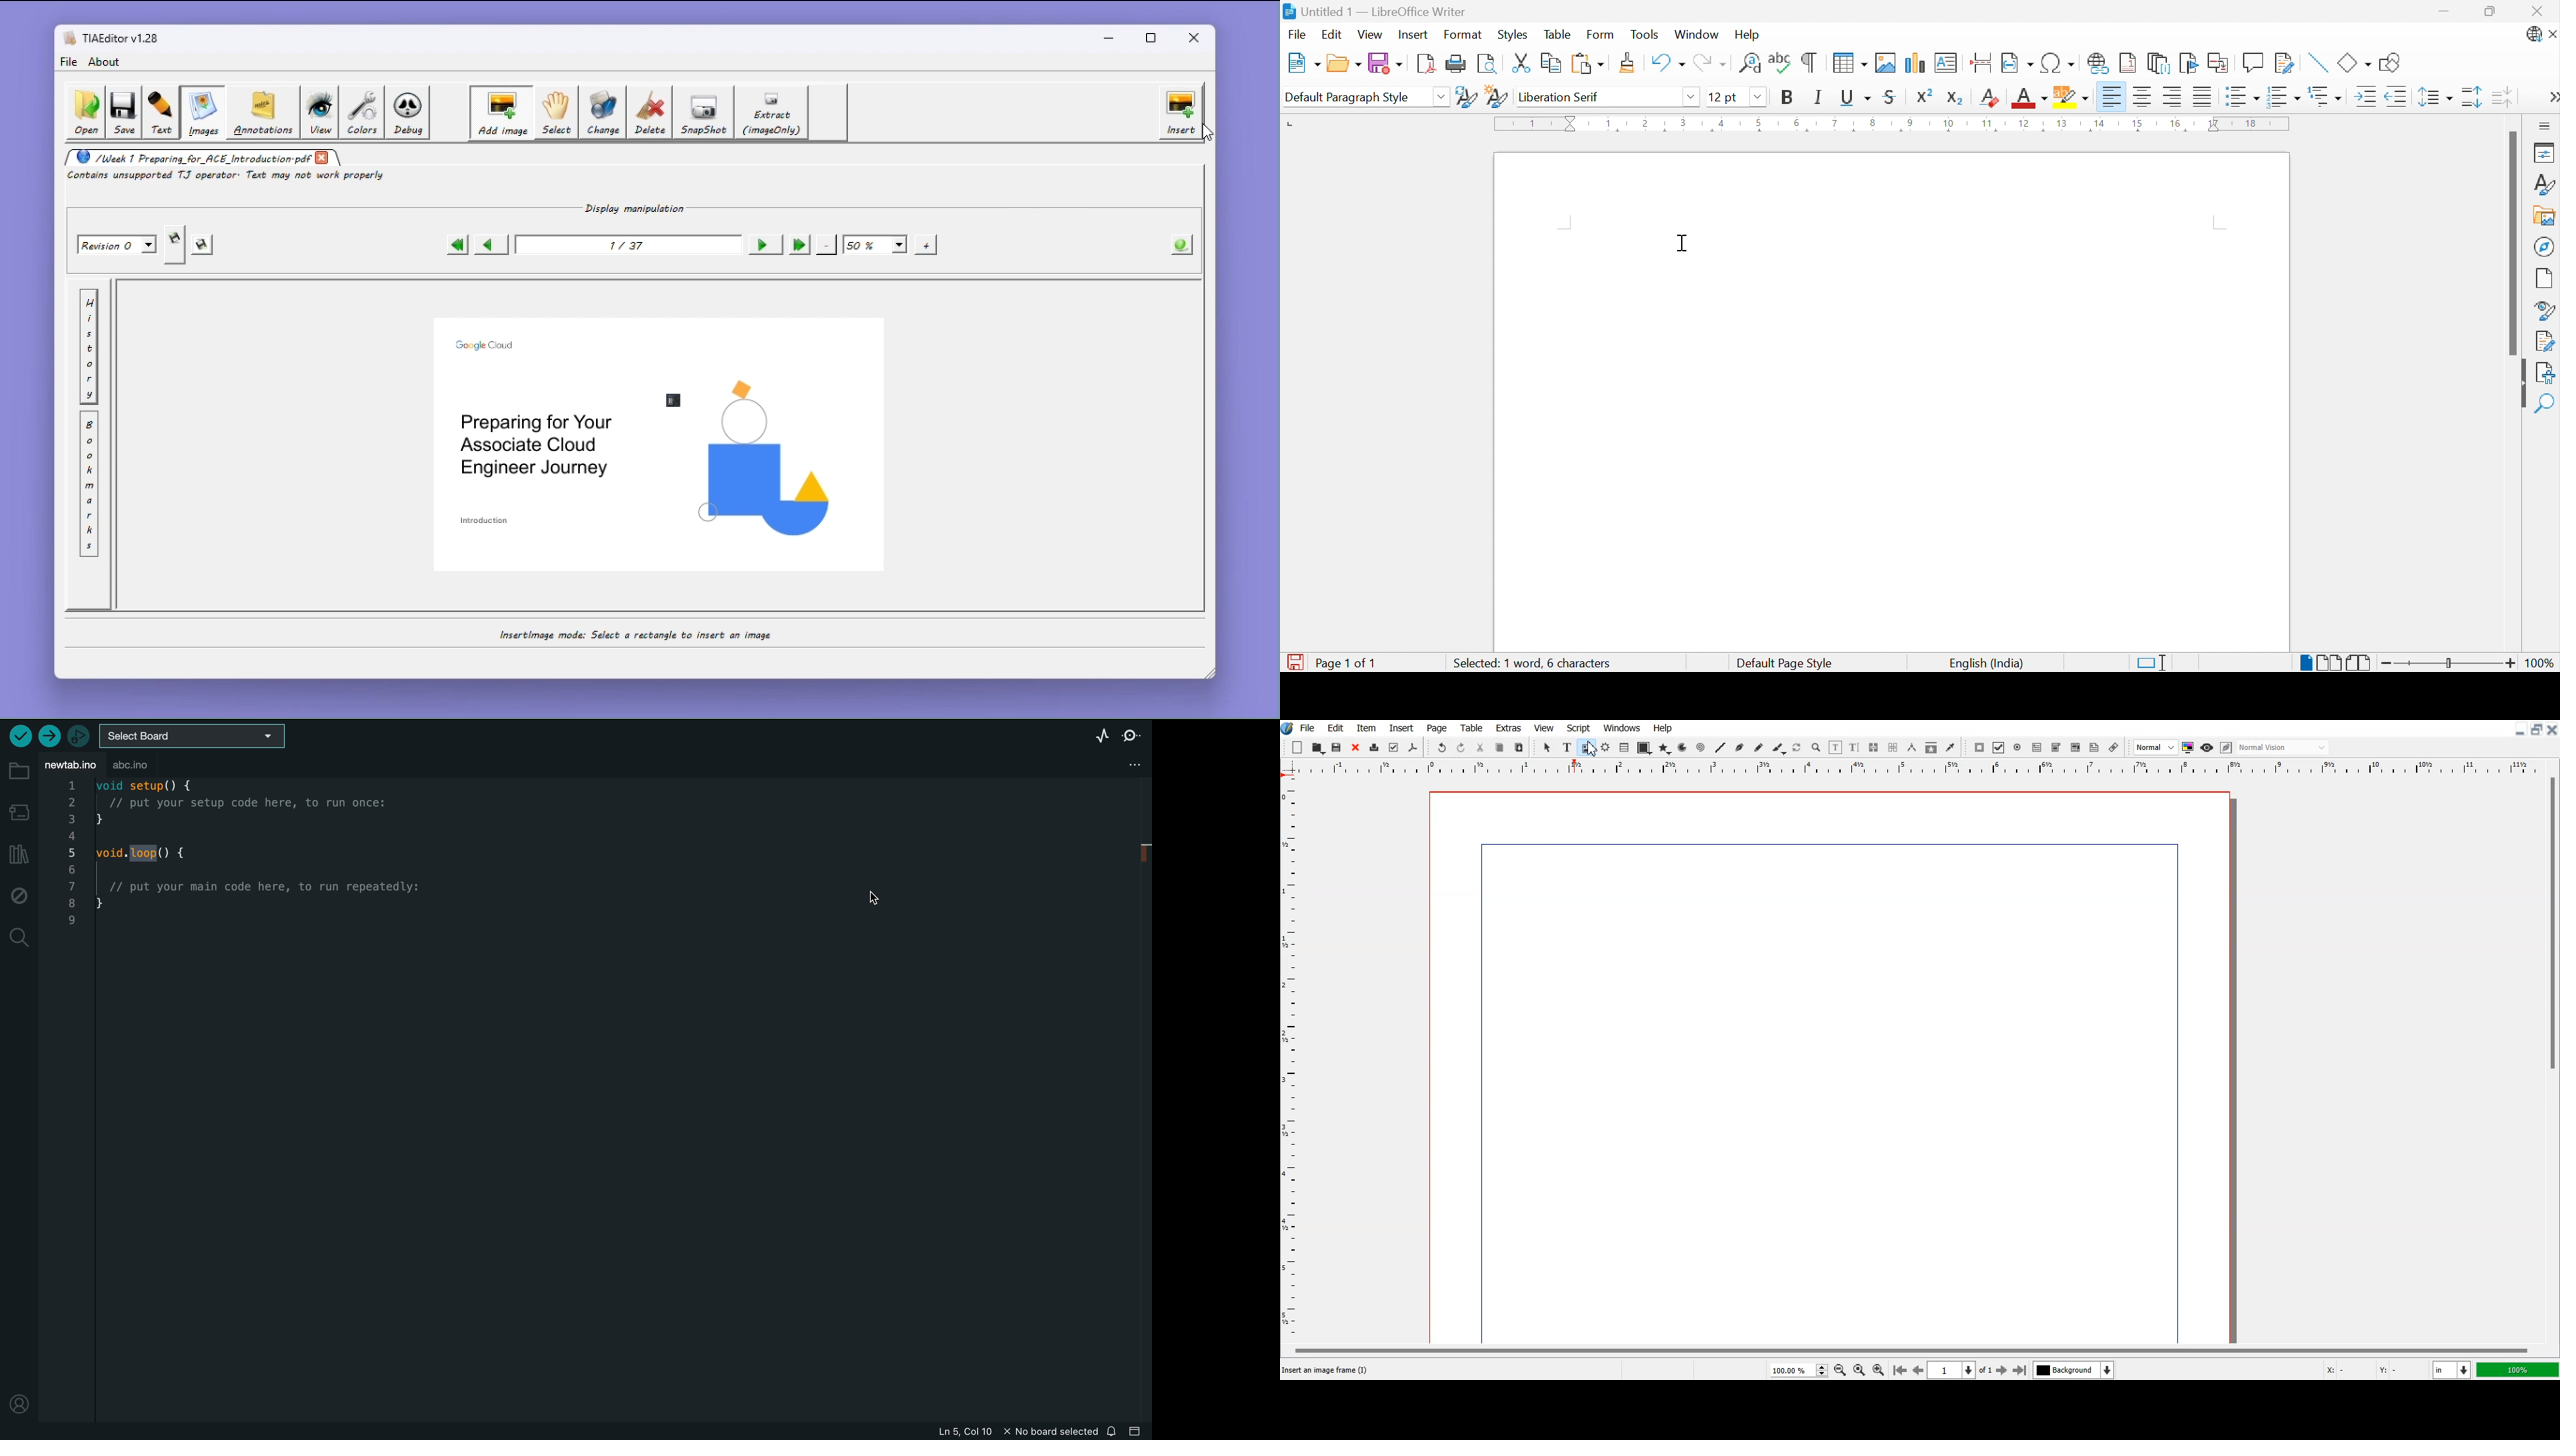  What do you see at coordinates (1528, 664) in the screenshot?
I see `Selected: 1 word, 6 characters` at bounding box center [1528, 664].